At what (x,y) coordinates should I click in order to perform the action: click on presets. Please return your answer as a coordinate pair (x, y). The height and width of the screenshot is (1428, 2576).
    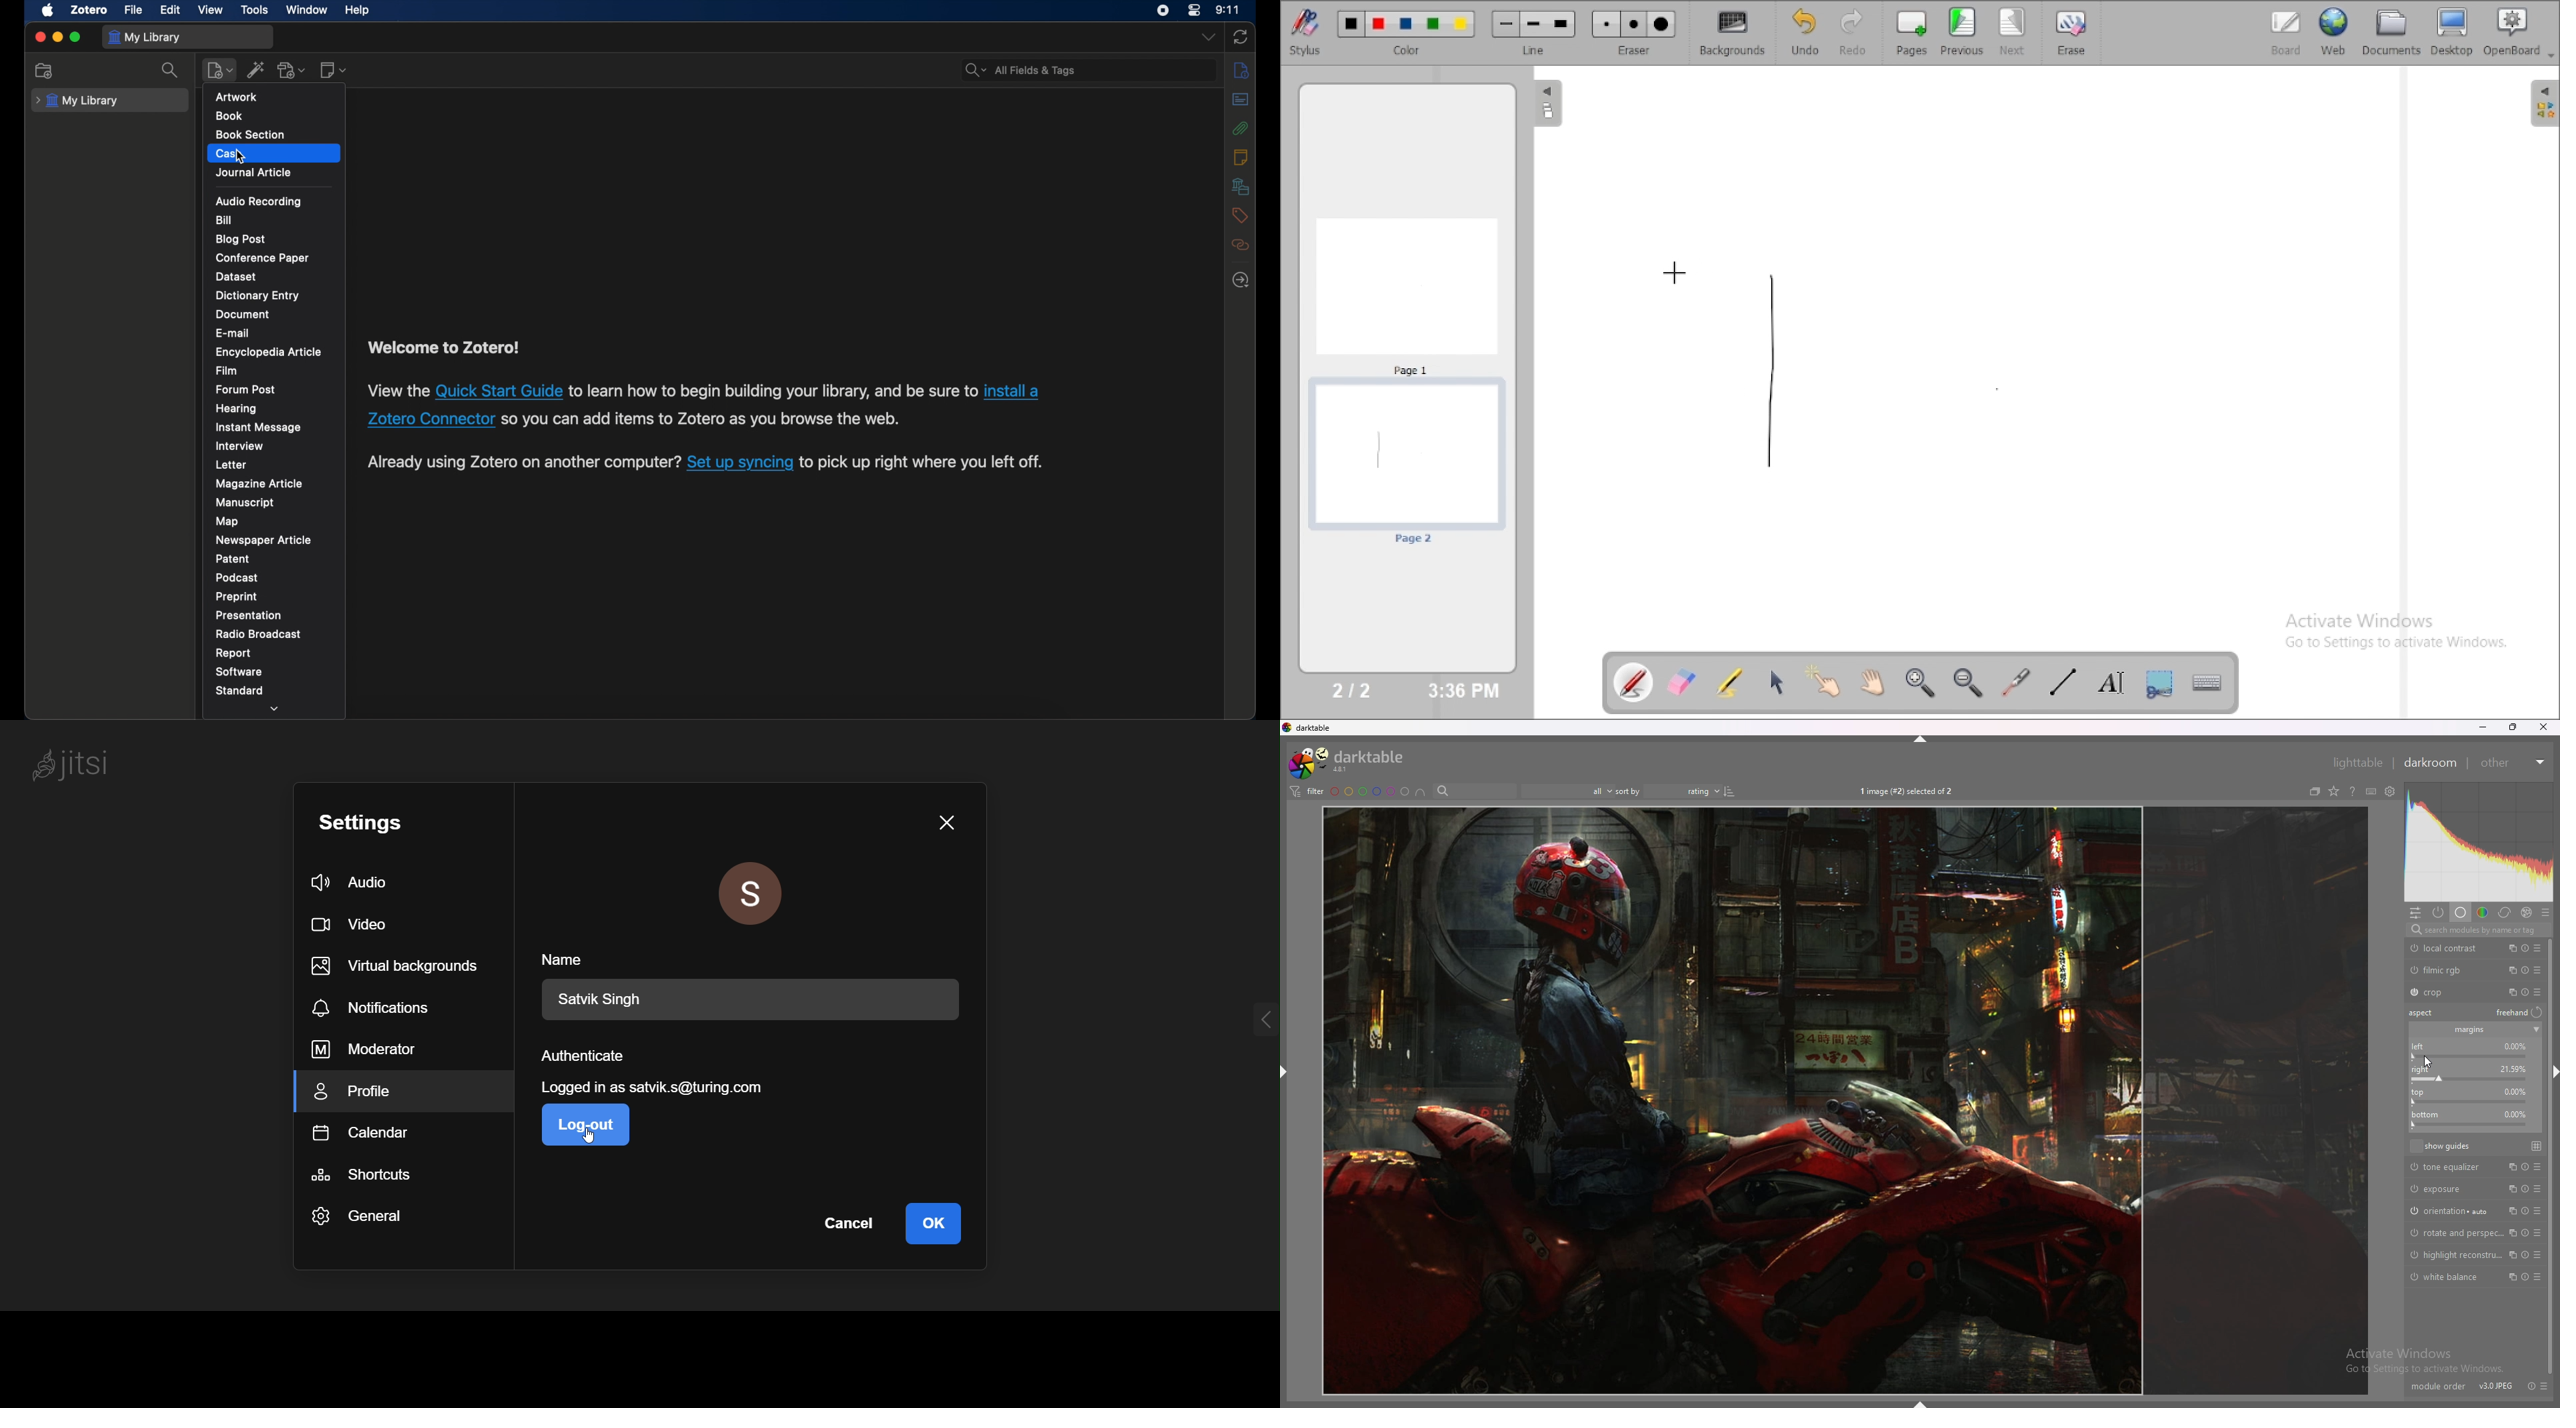
    Looking at the image, I should click on (2545, 1386).